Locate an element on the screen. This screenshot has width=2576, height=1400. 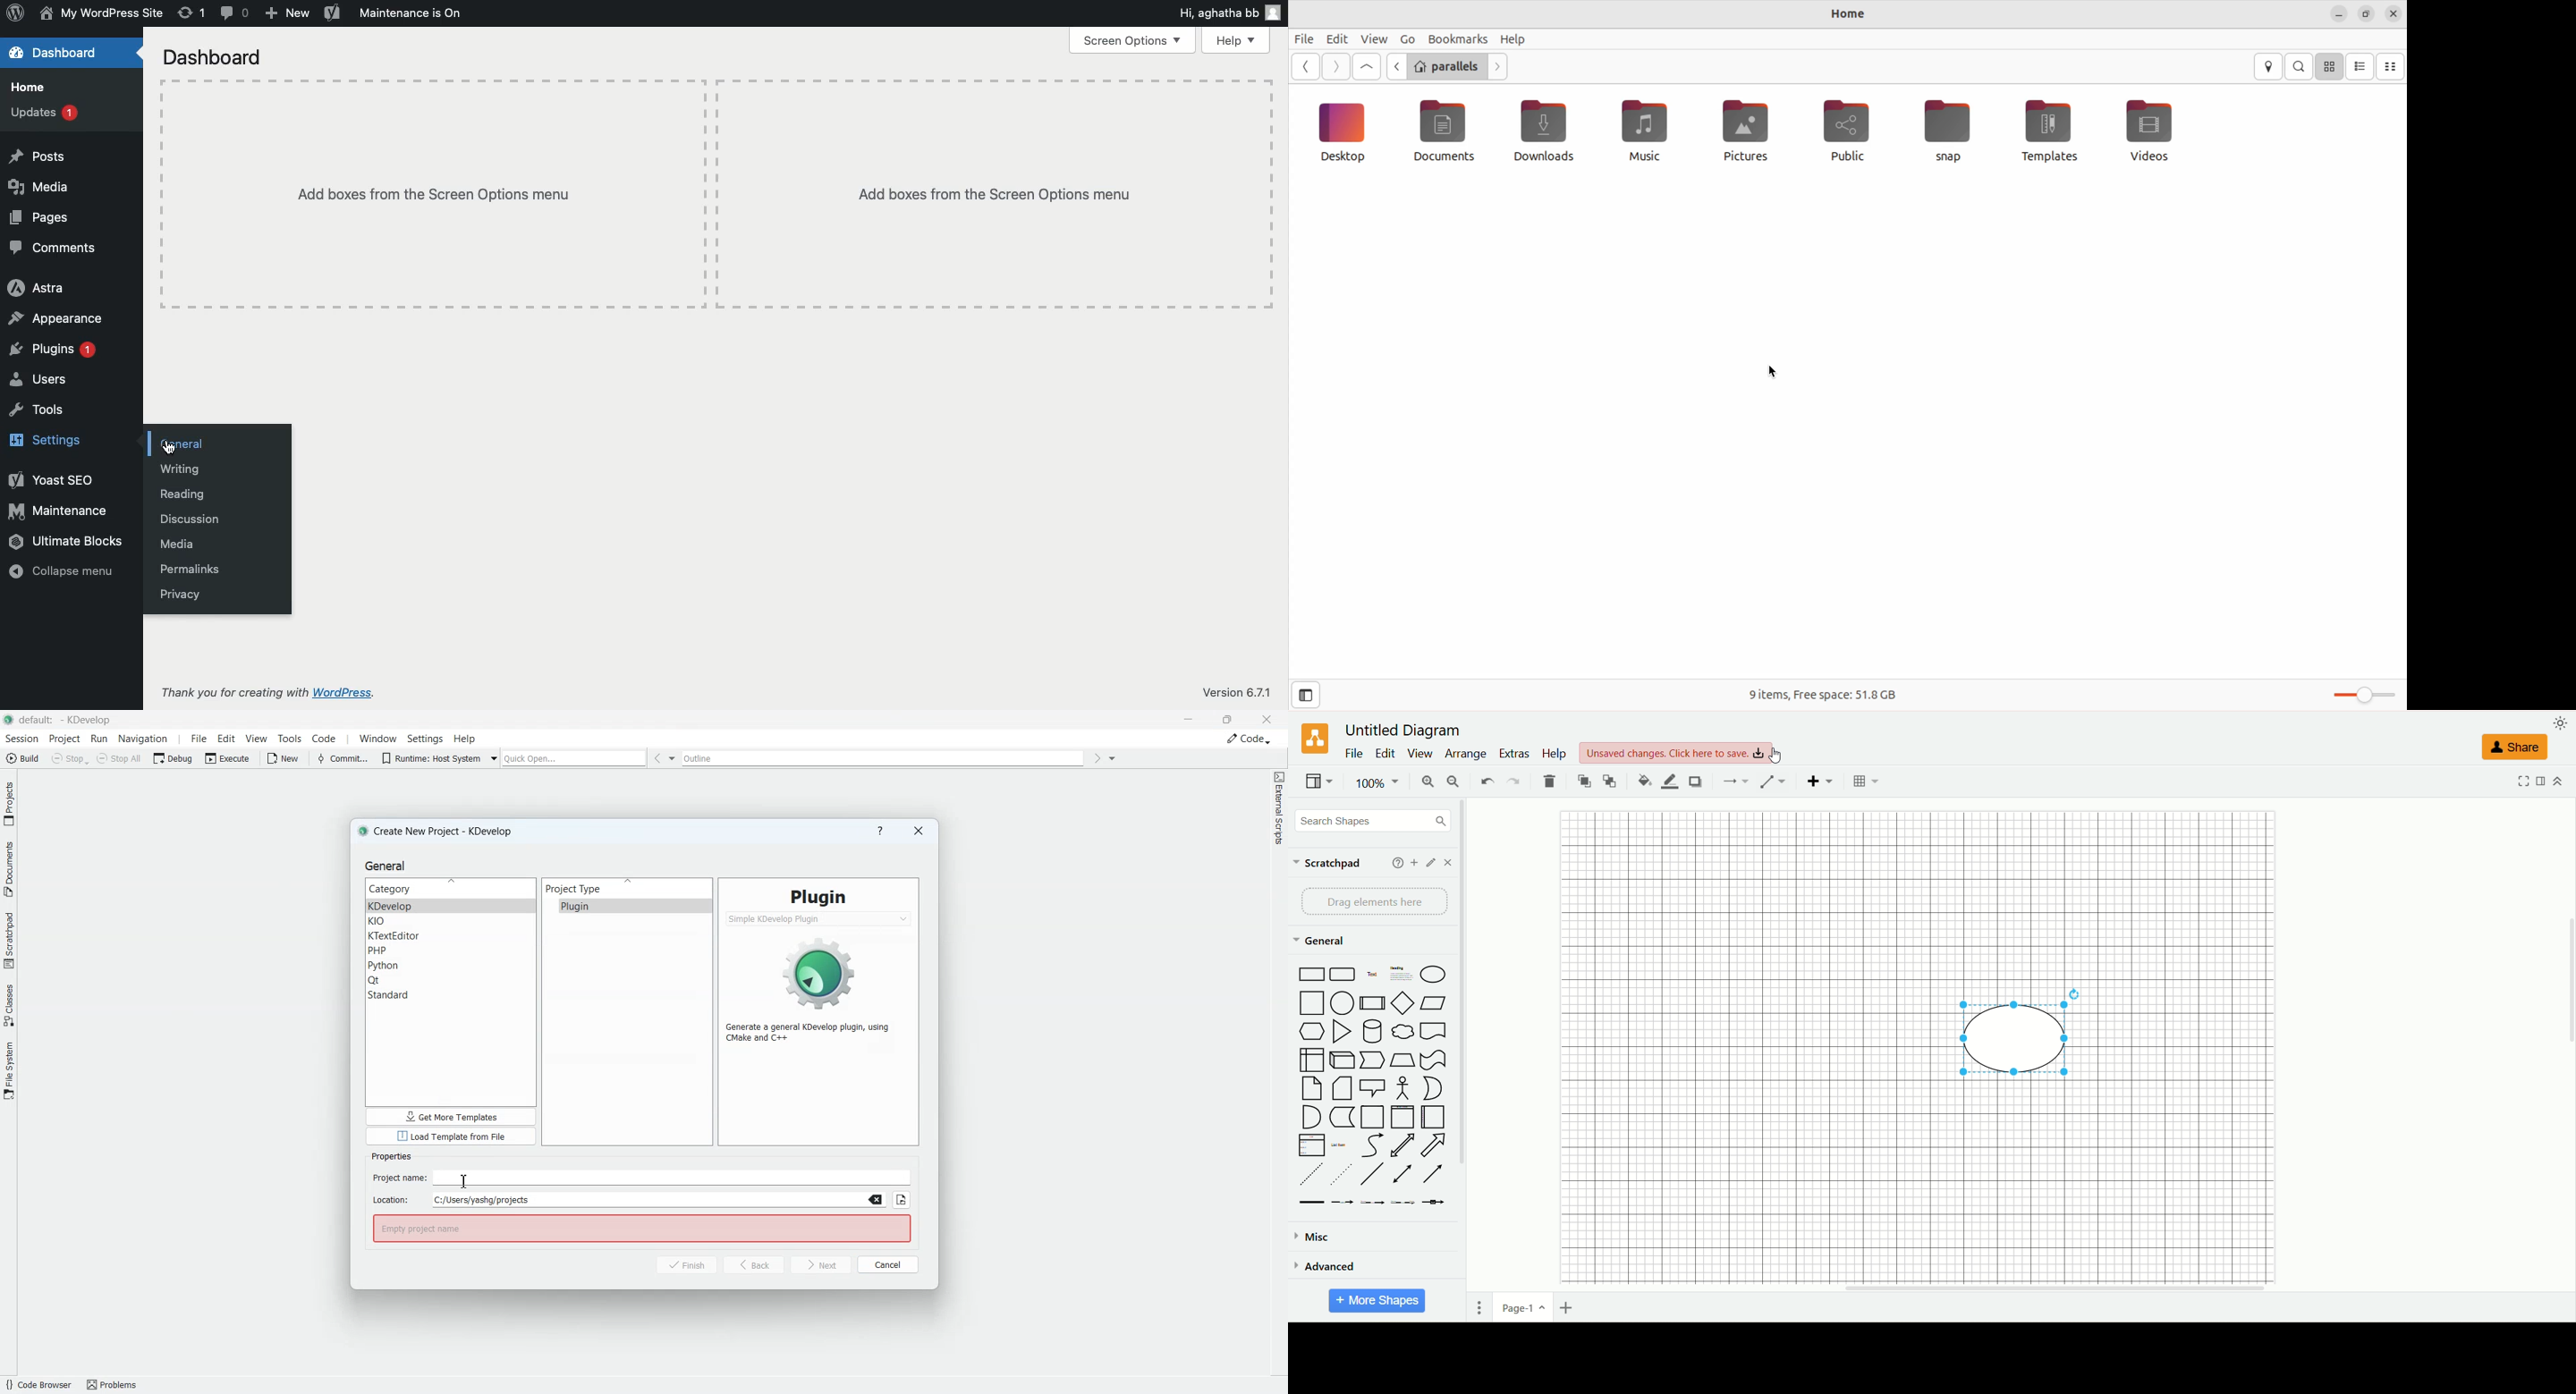
arrow is located at coordinates (1435, 1145).